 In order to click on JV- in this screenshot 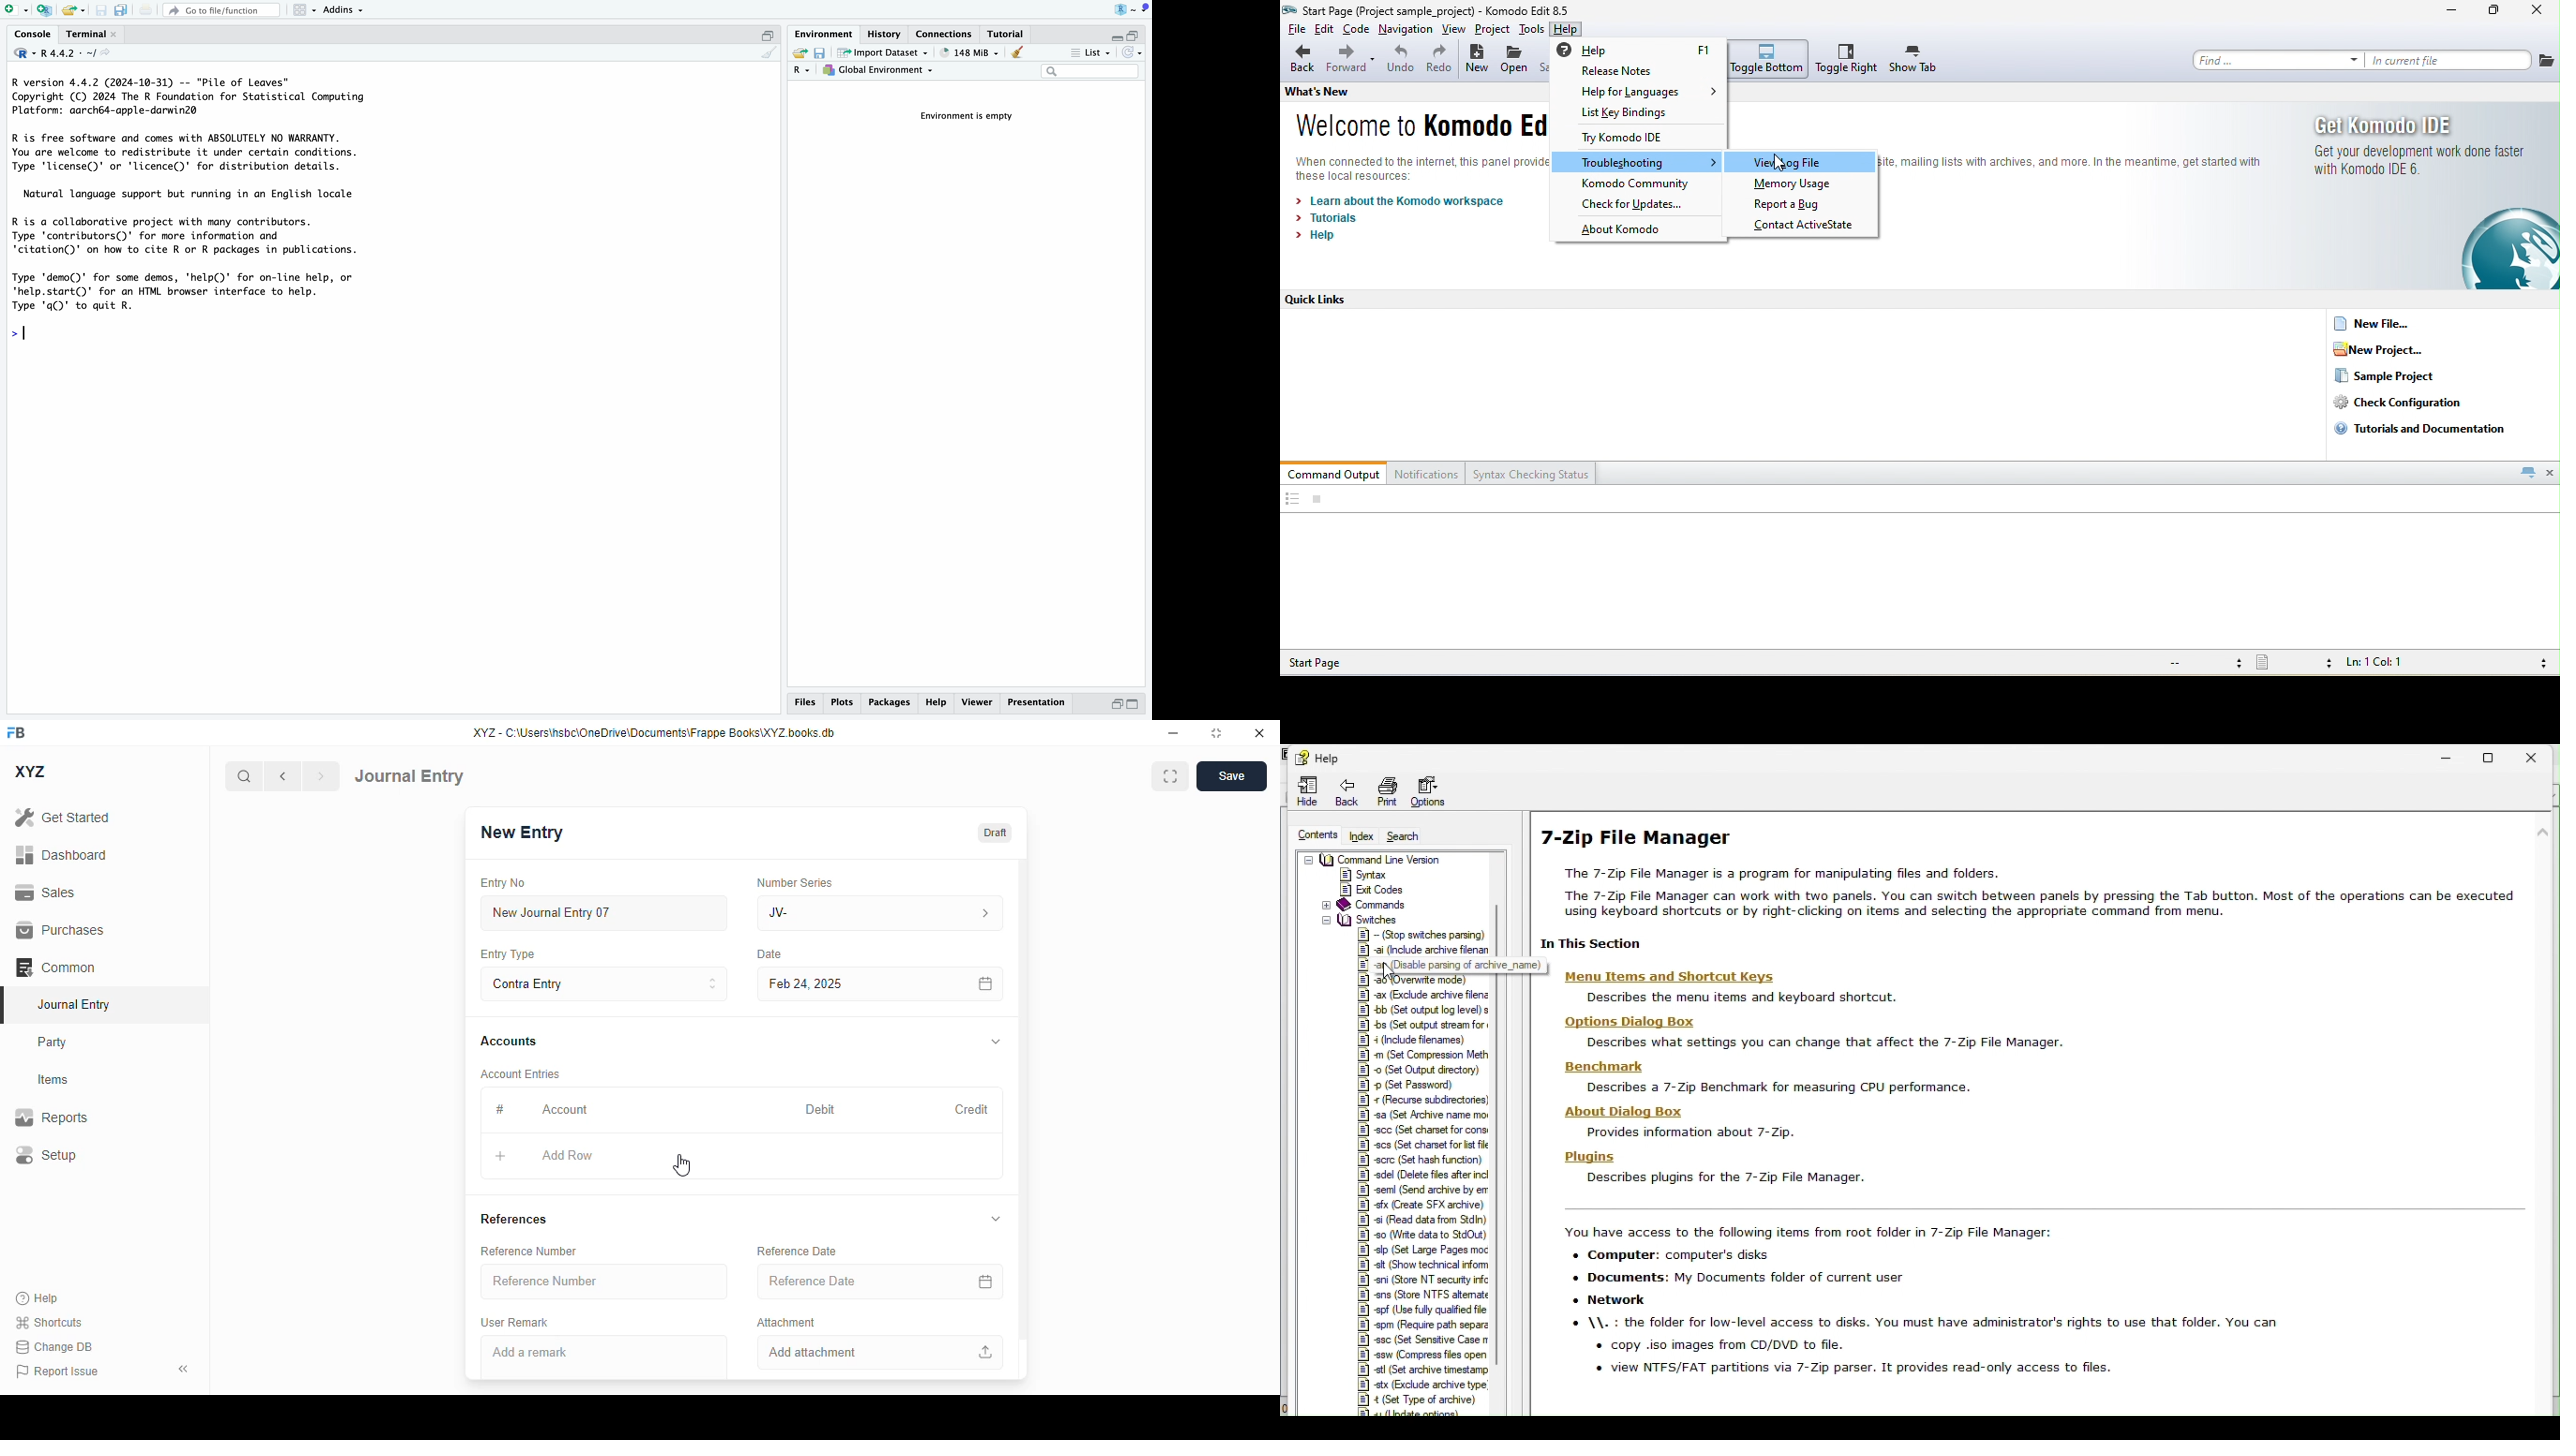, I will do `click(880, 913)`.